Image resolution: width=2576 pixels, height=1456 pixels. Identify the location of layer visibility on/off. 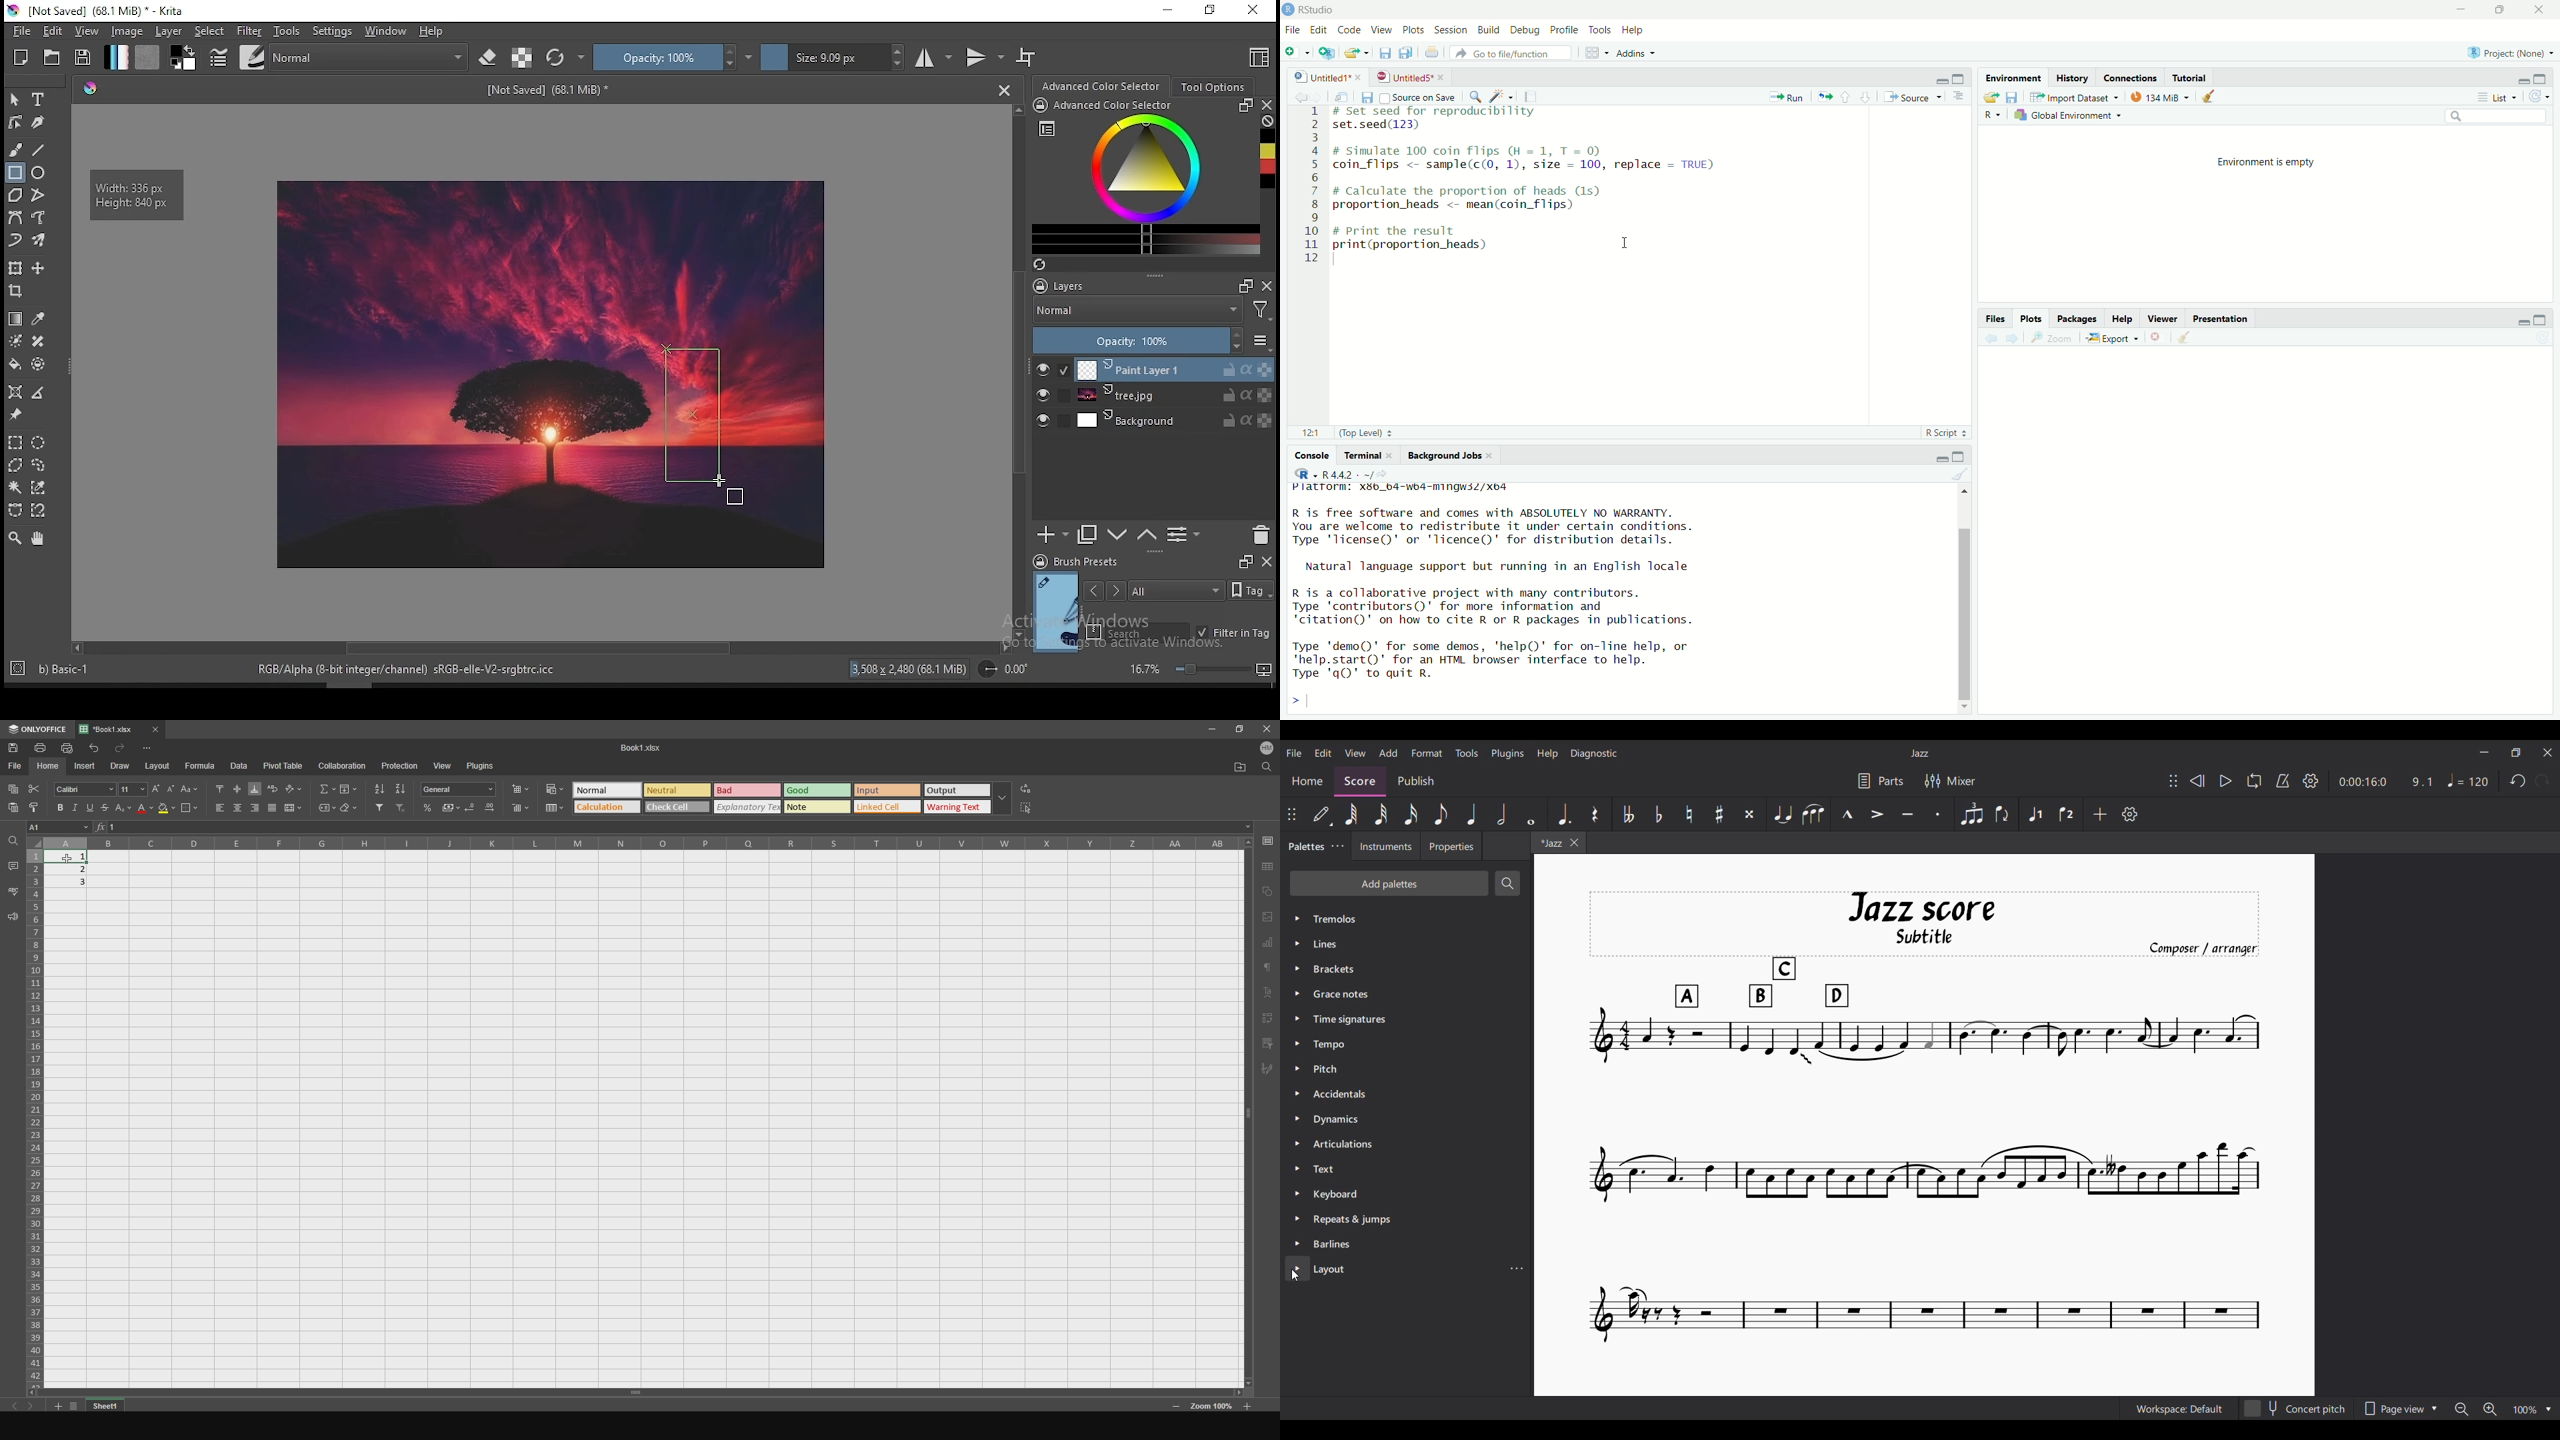
(1043, 419).